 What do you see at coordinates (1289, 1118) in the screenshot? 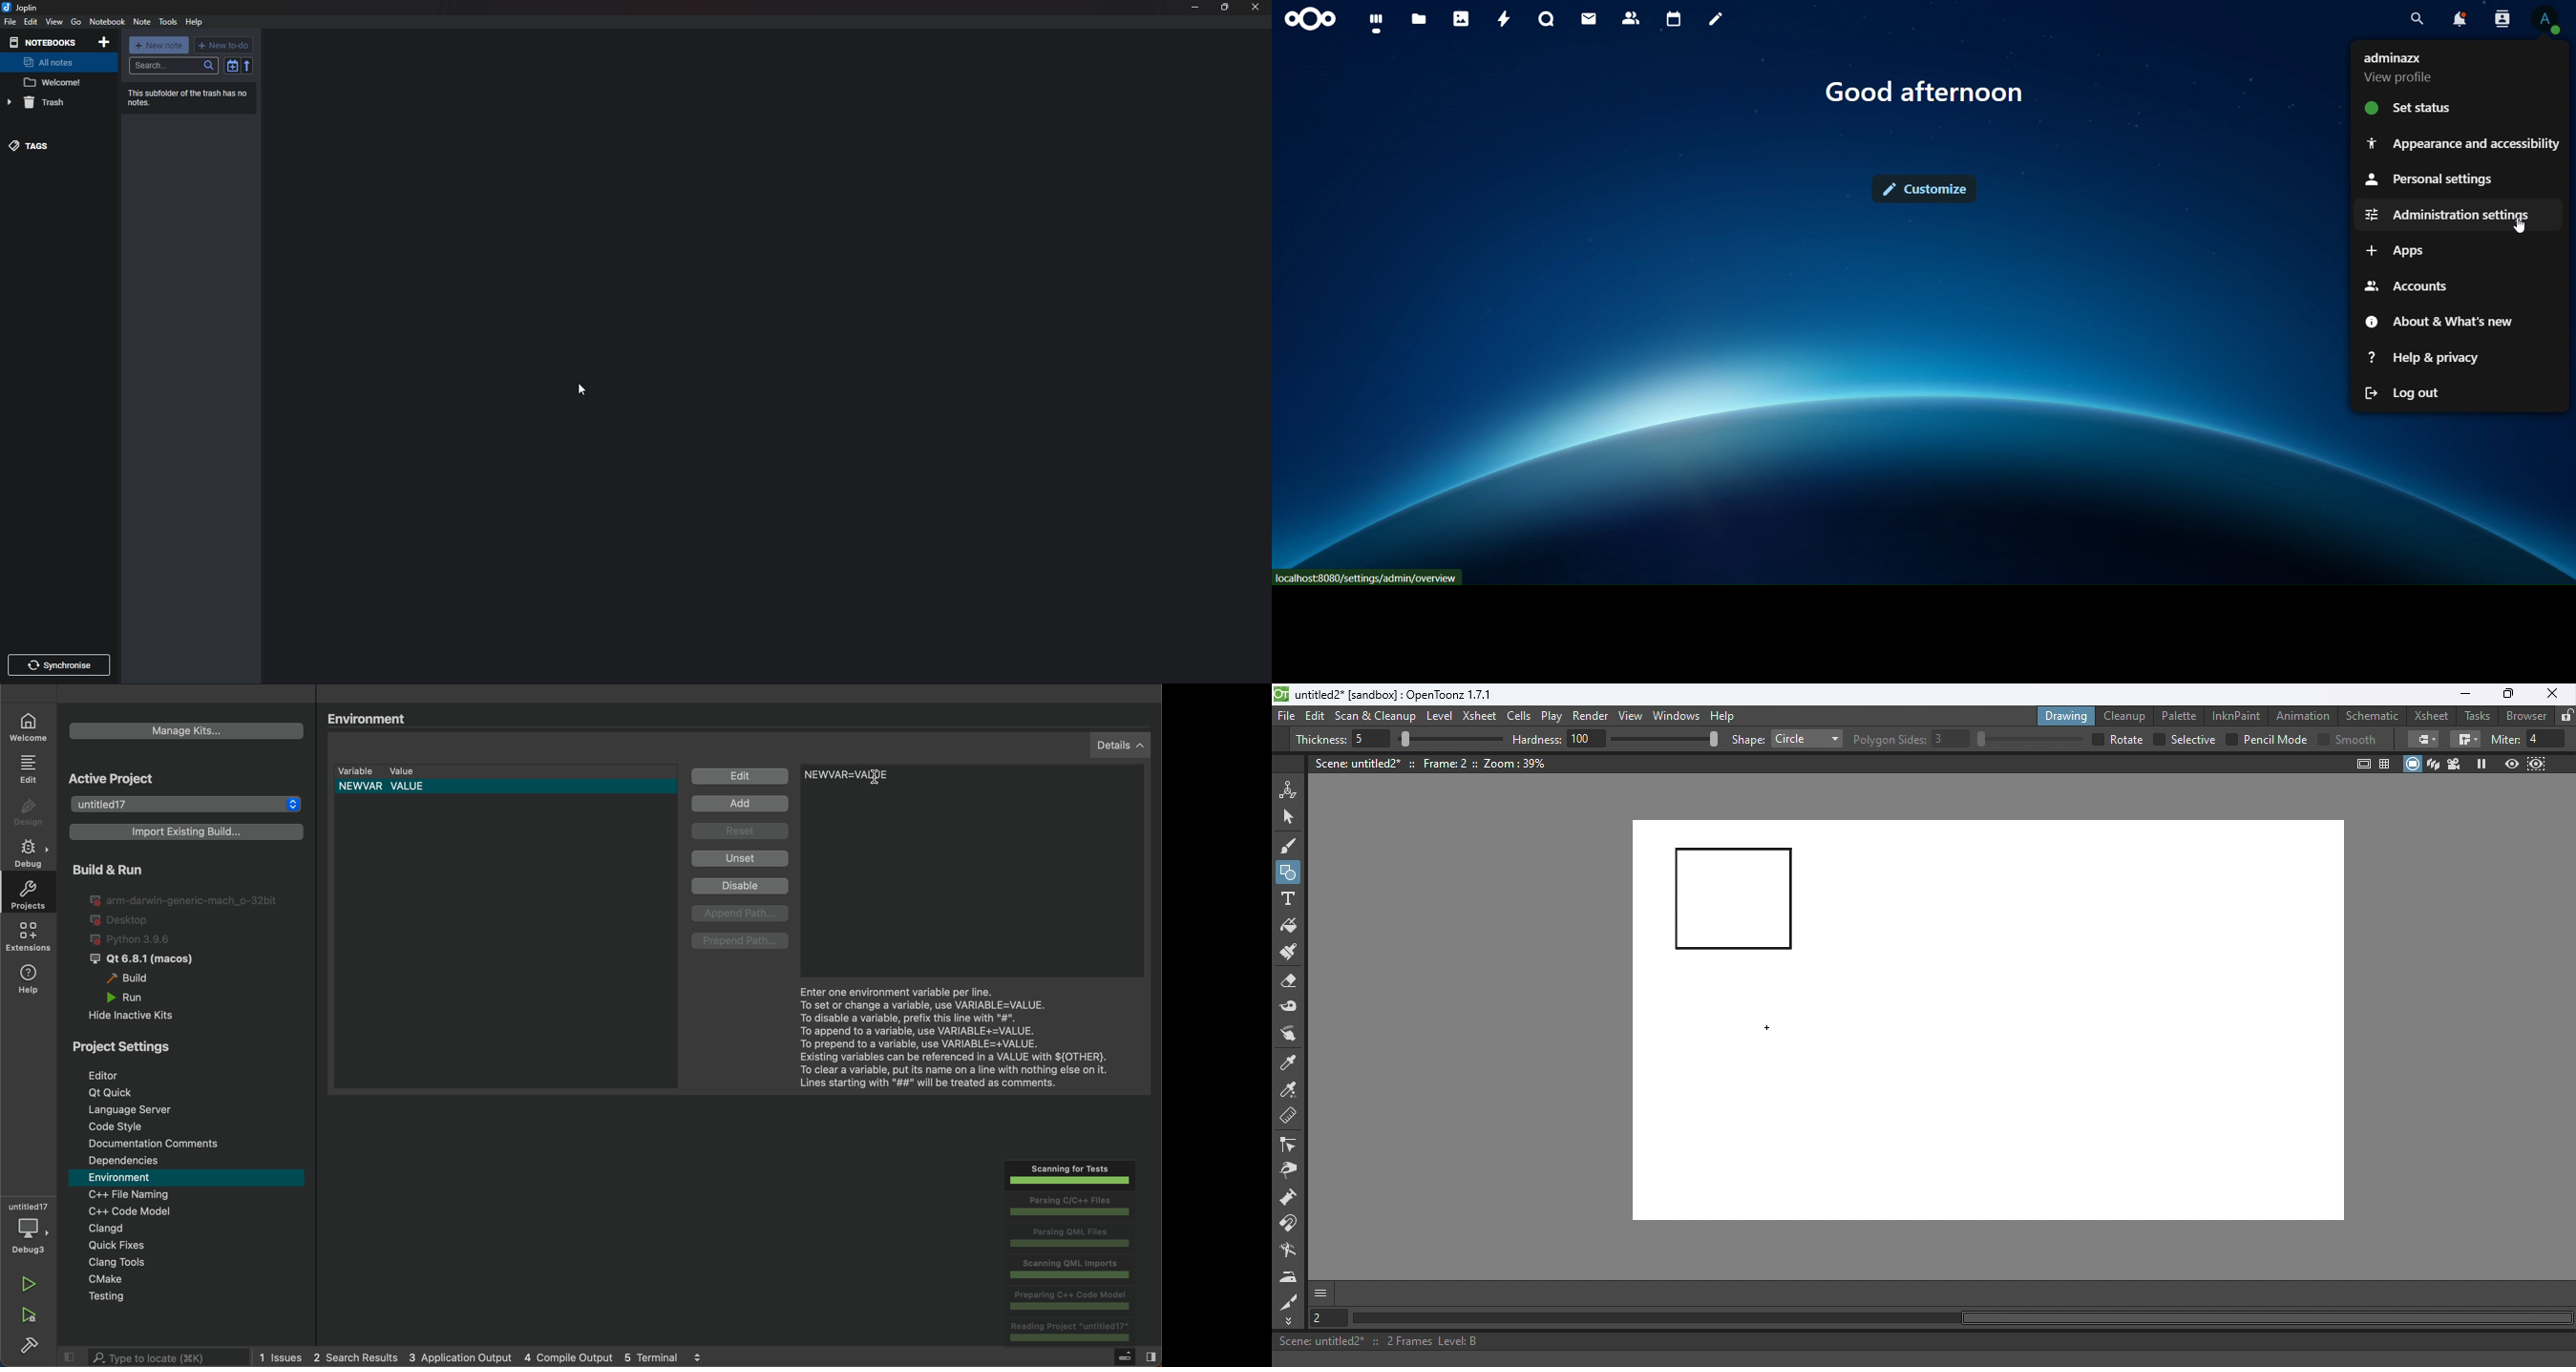
I see `Ruler tool` at bounding box center [1289, 1118].